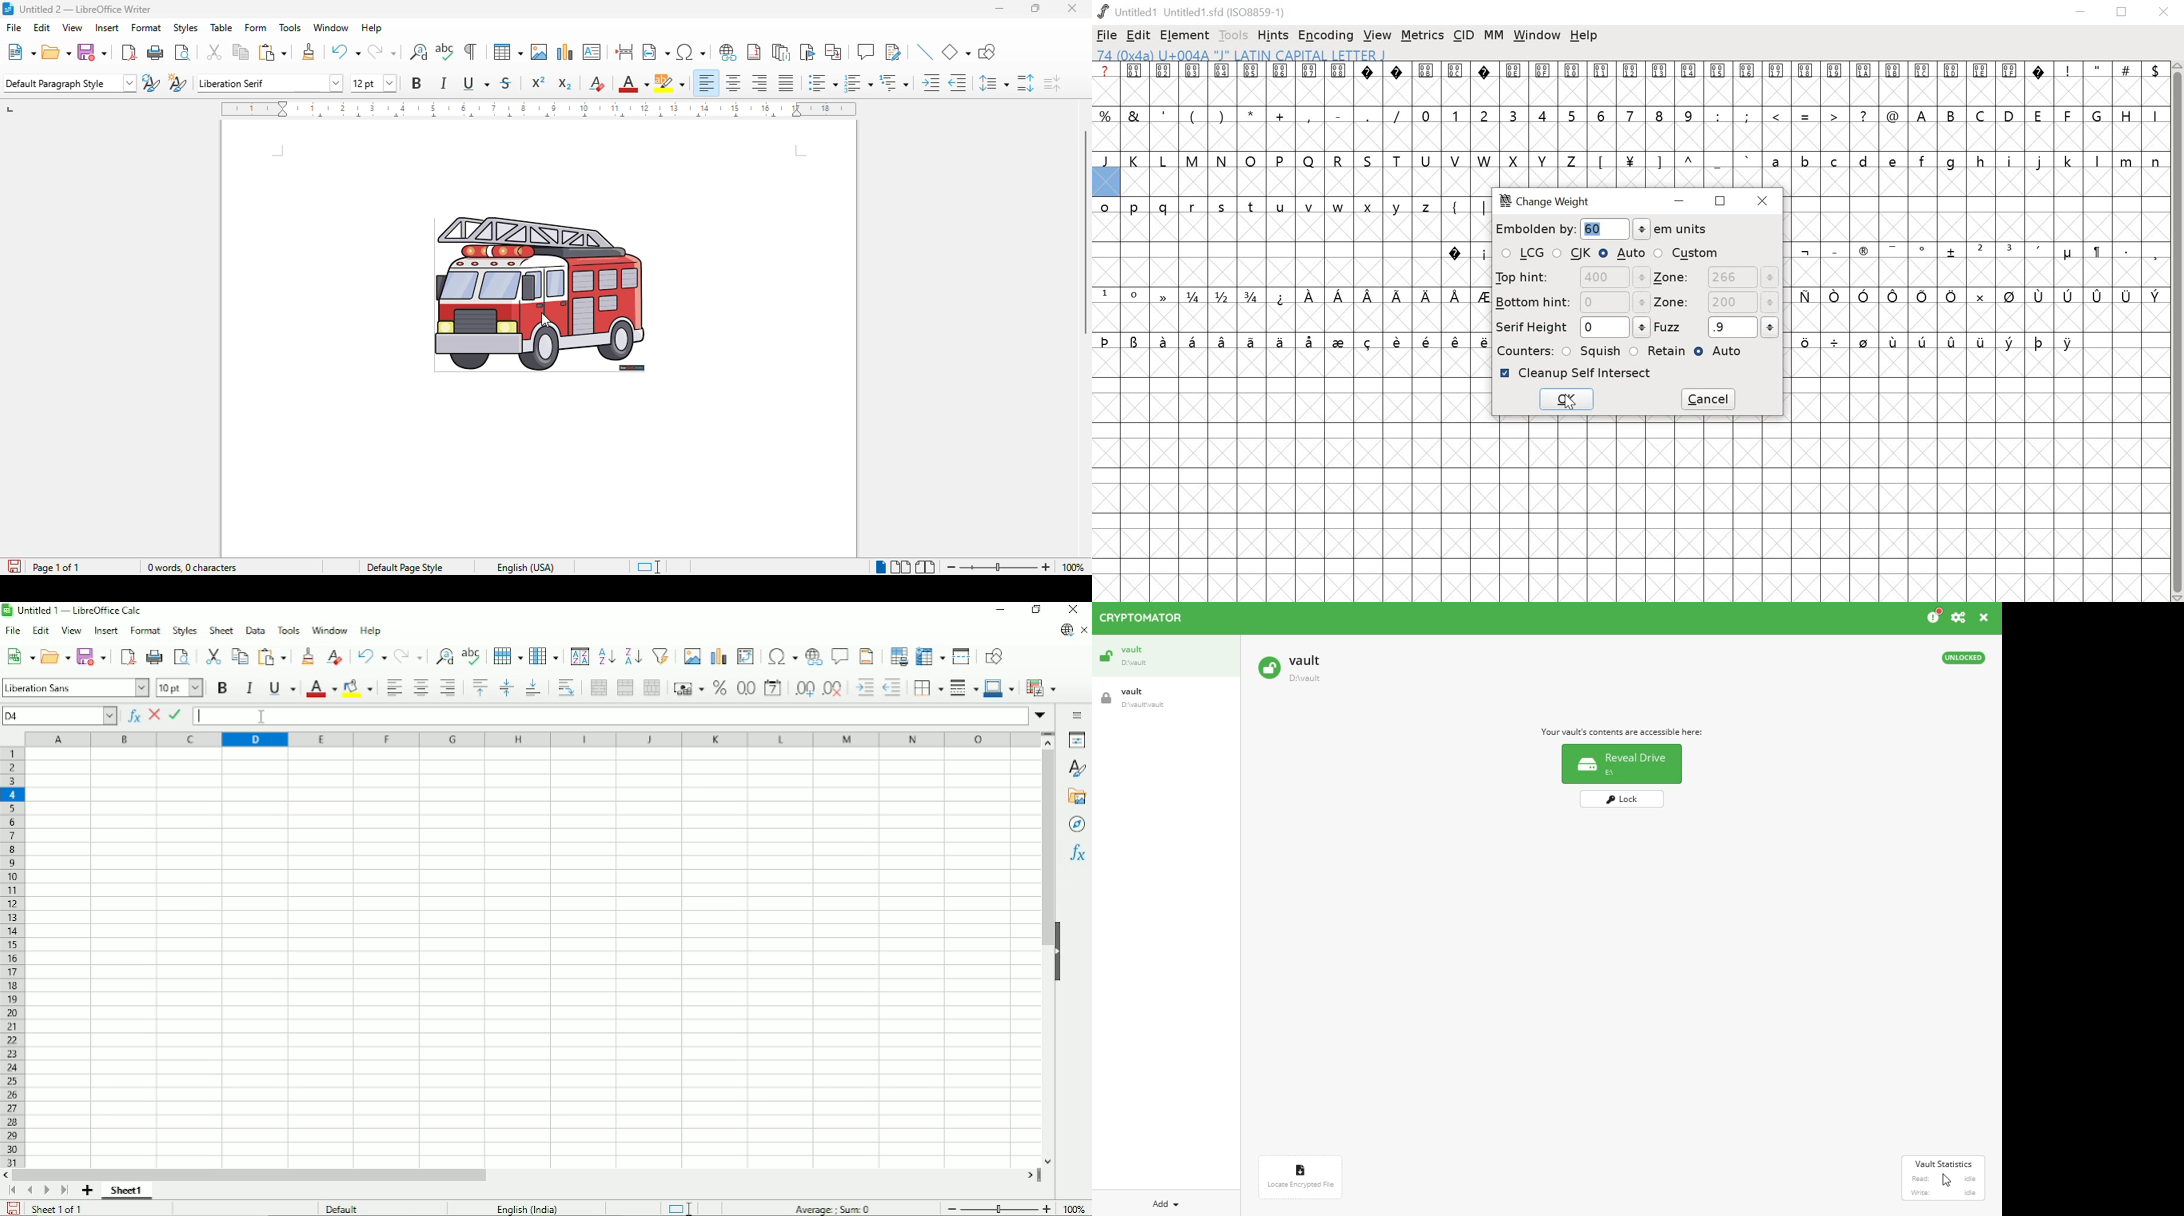 The height and width of the screenshot is (1232, 2184). What do you see at coordinates (1522, 254) in the screenshot?
I see `LCG` at bounding box center [1522, 254].